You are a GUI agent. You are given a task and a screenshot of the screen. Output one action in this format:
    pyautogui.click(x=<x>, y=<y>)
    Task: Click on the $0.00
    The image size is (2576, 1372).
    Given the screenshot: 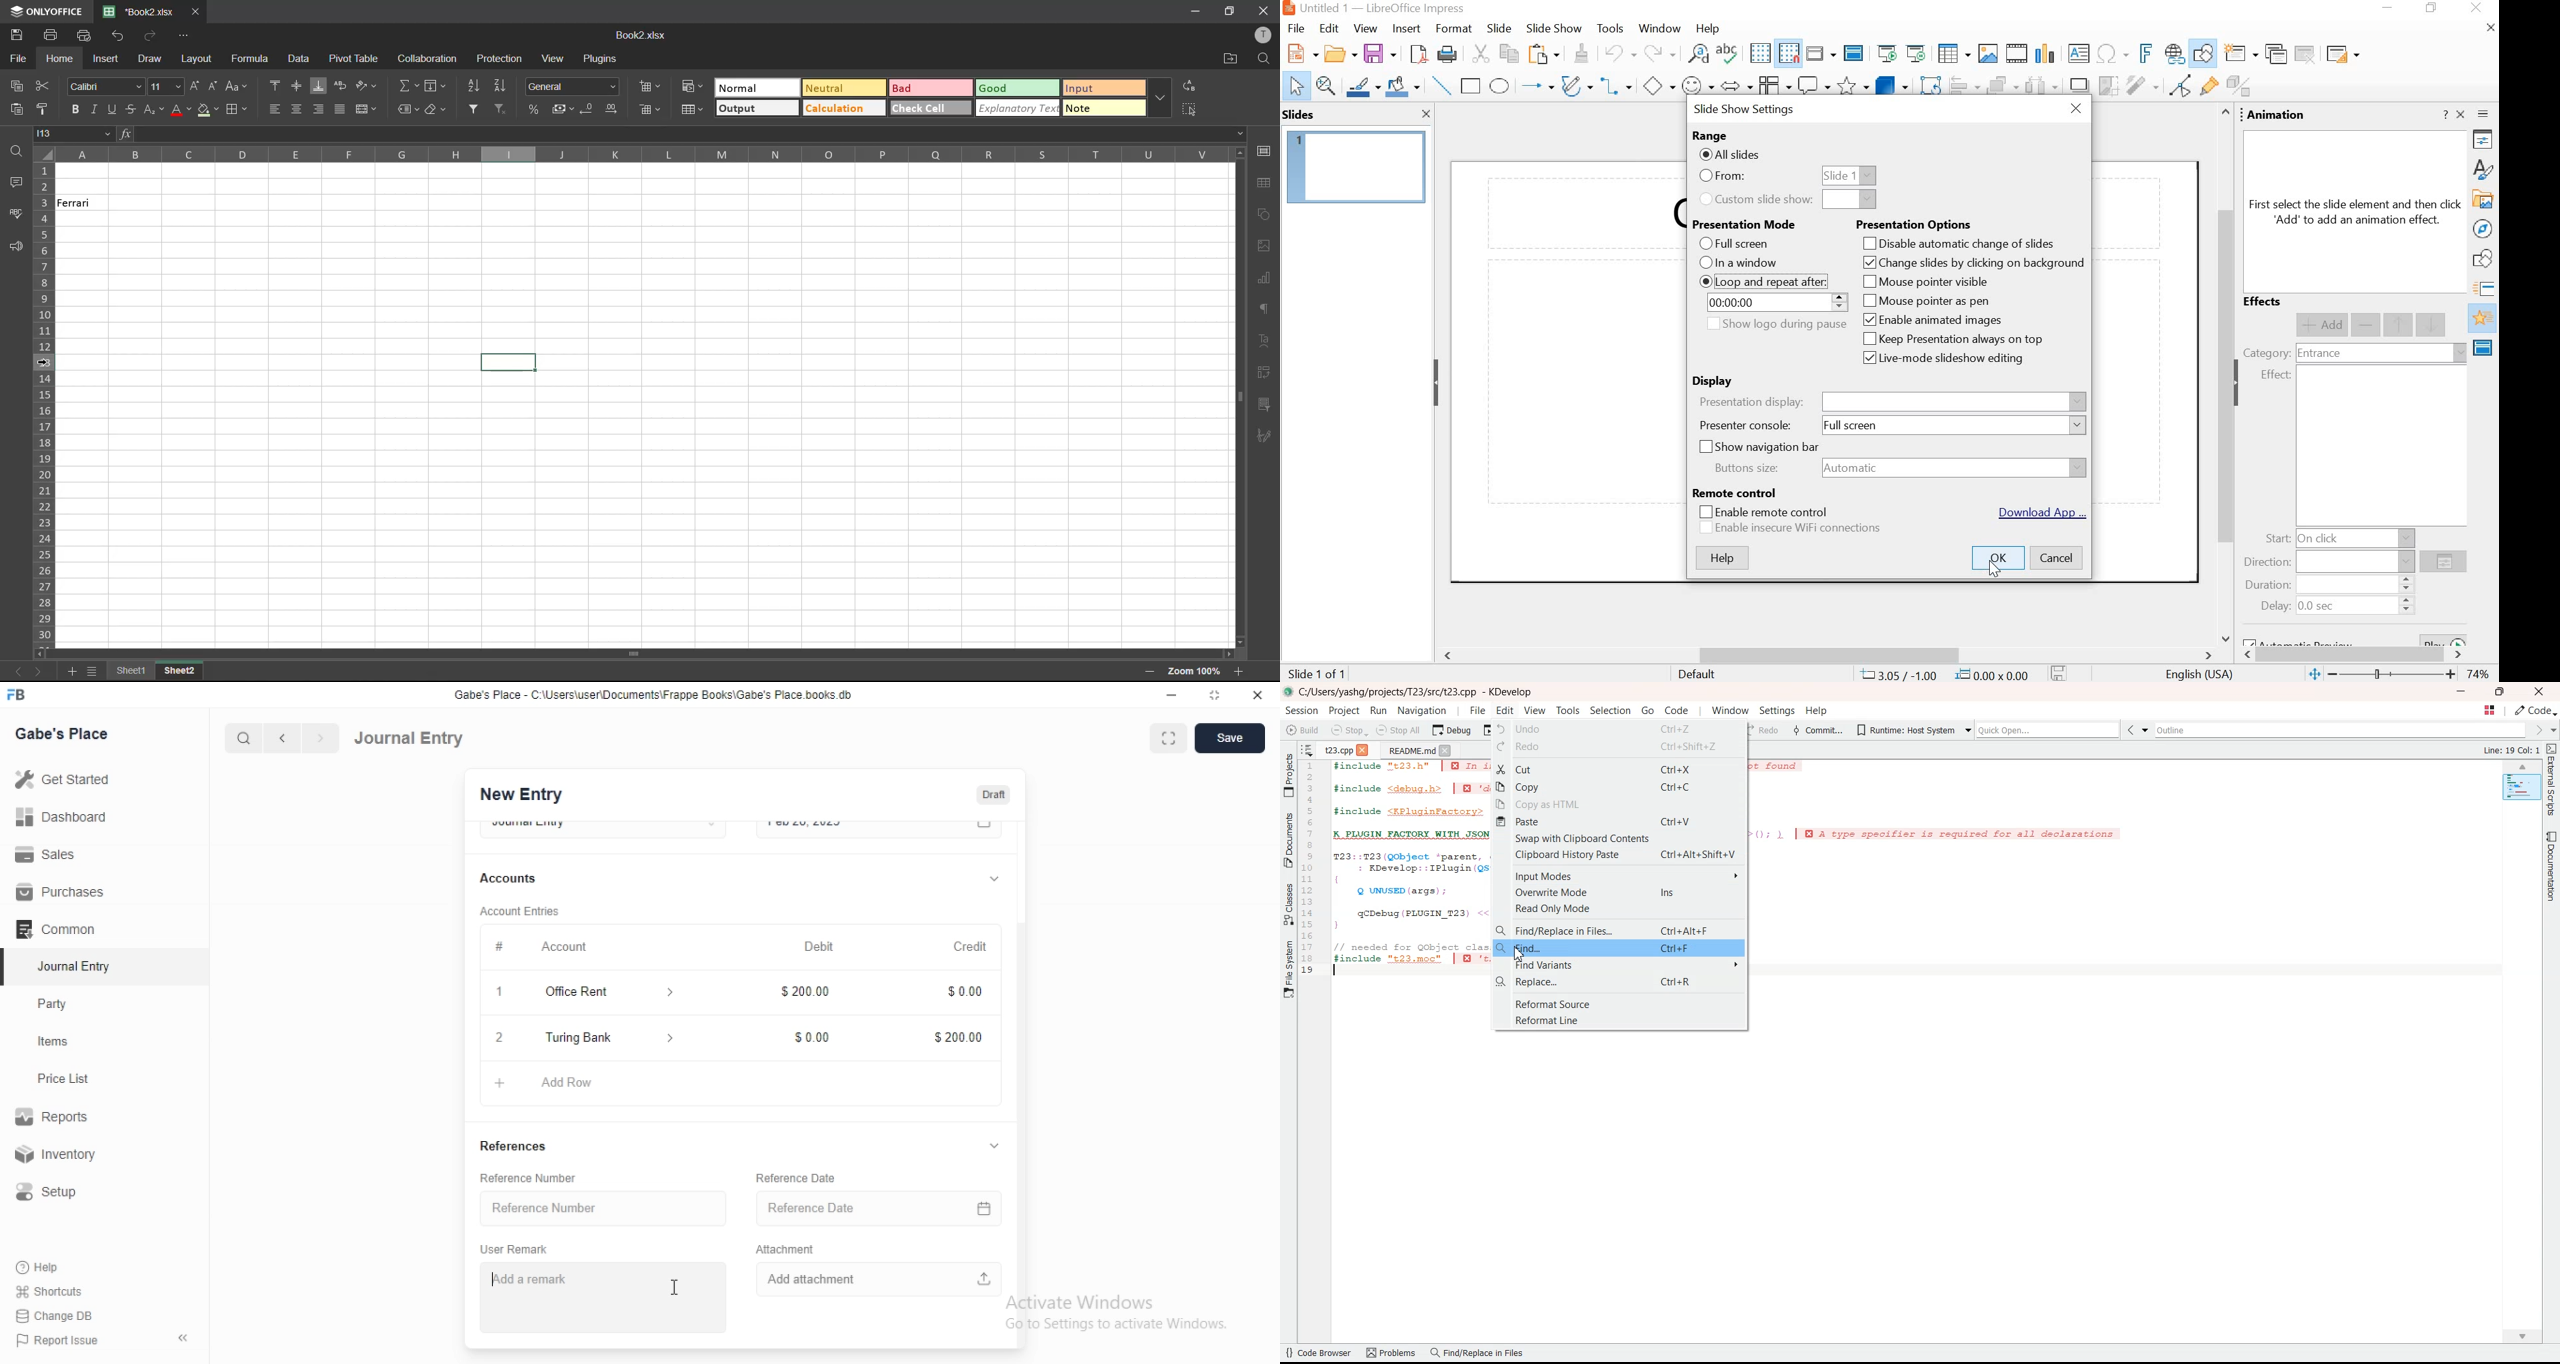 What is the action you would take?
    pyautogui.click(x=804, y=1037)
    